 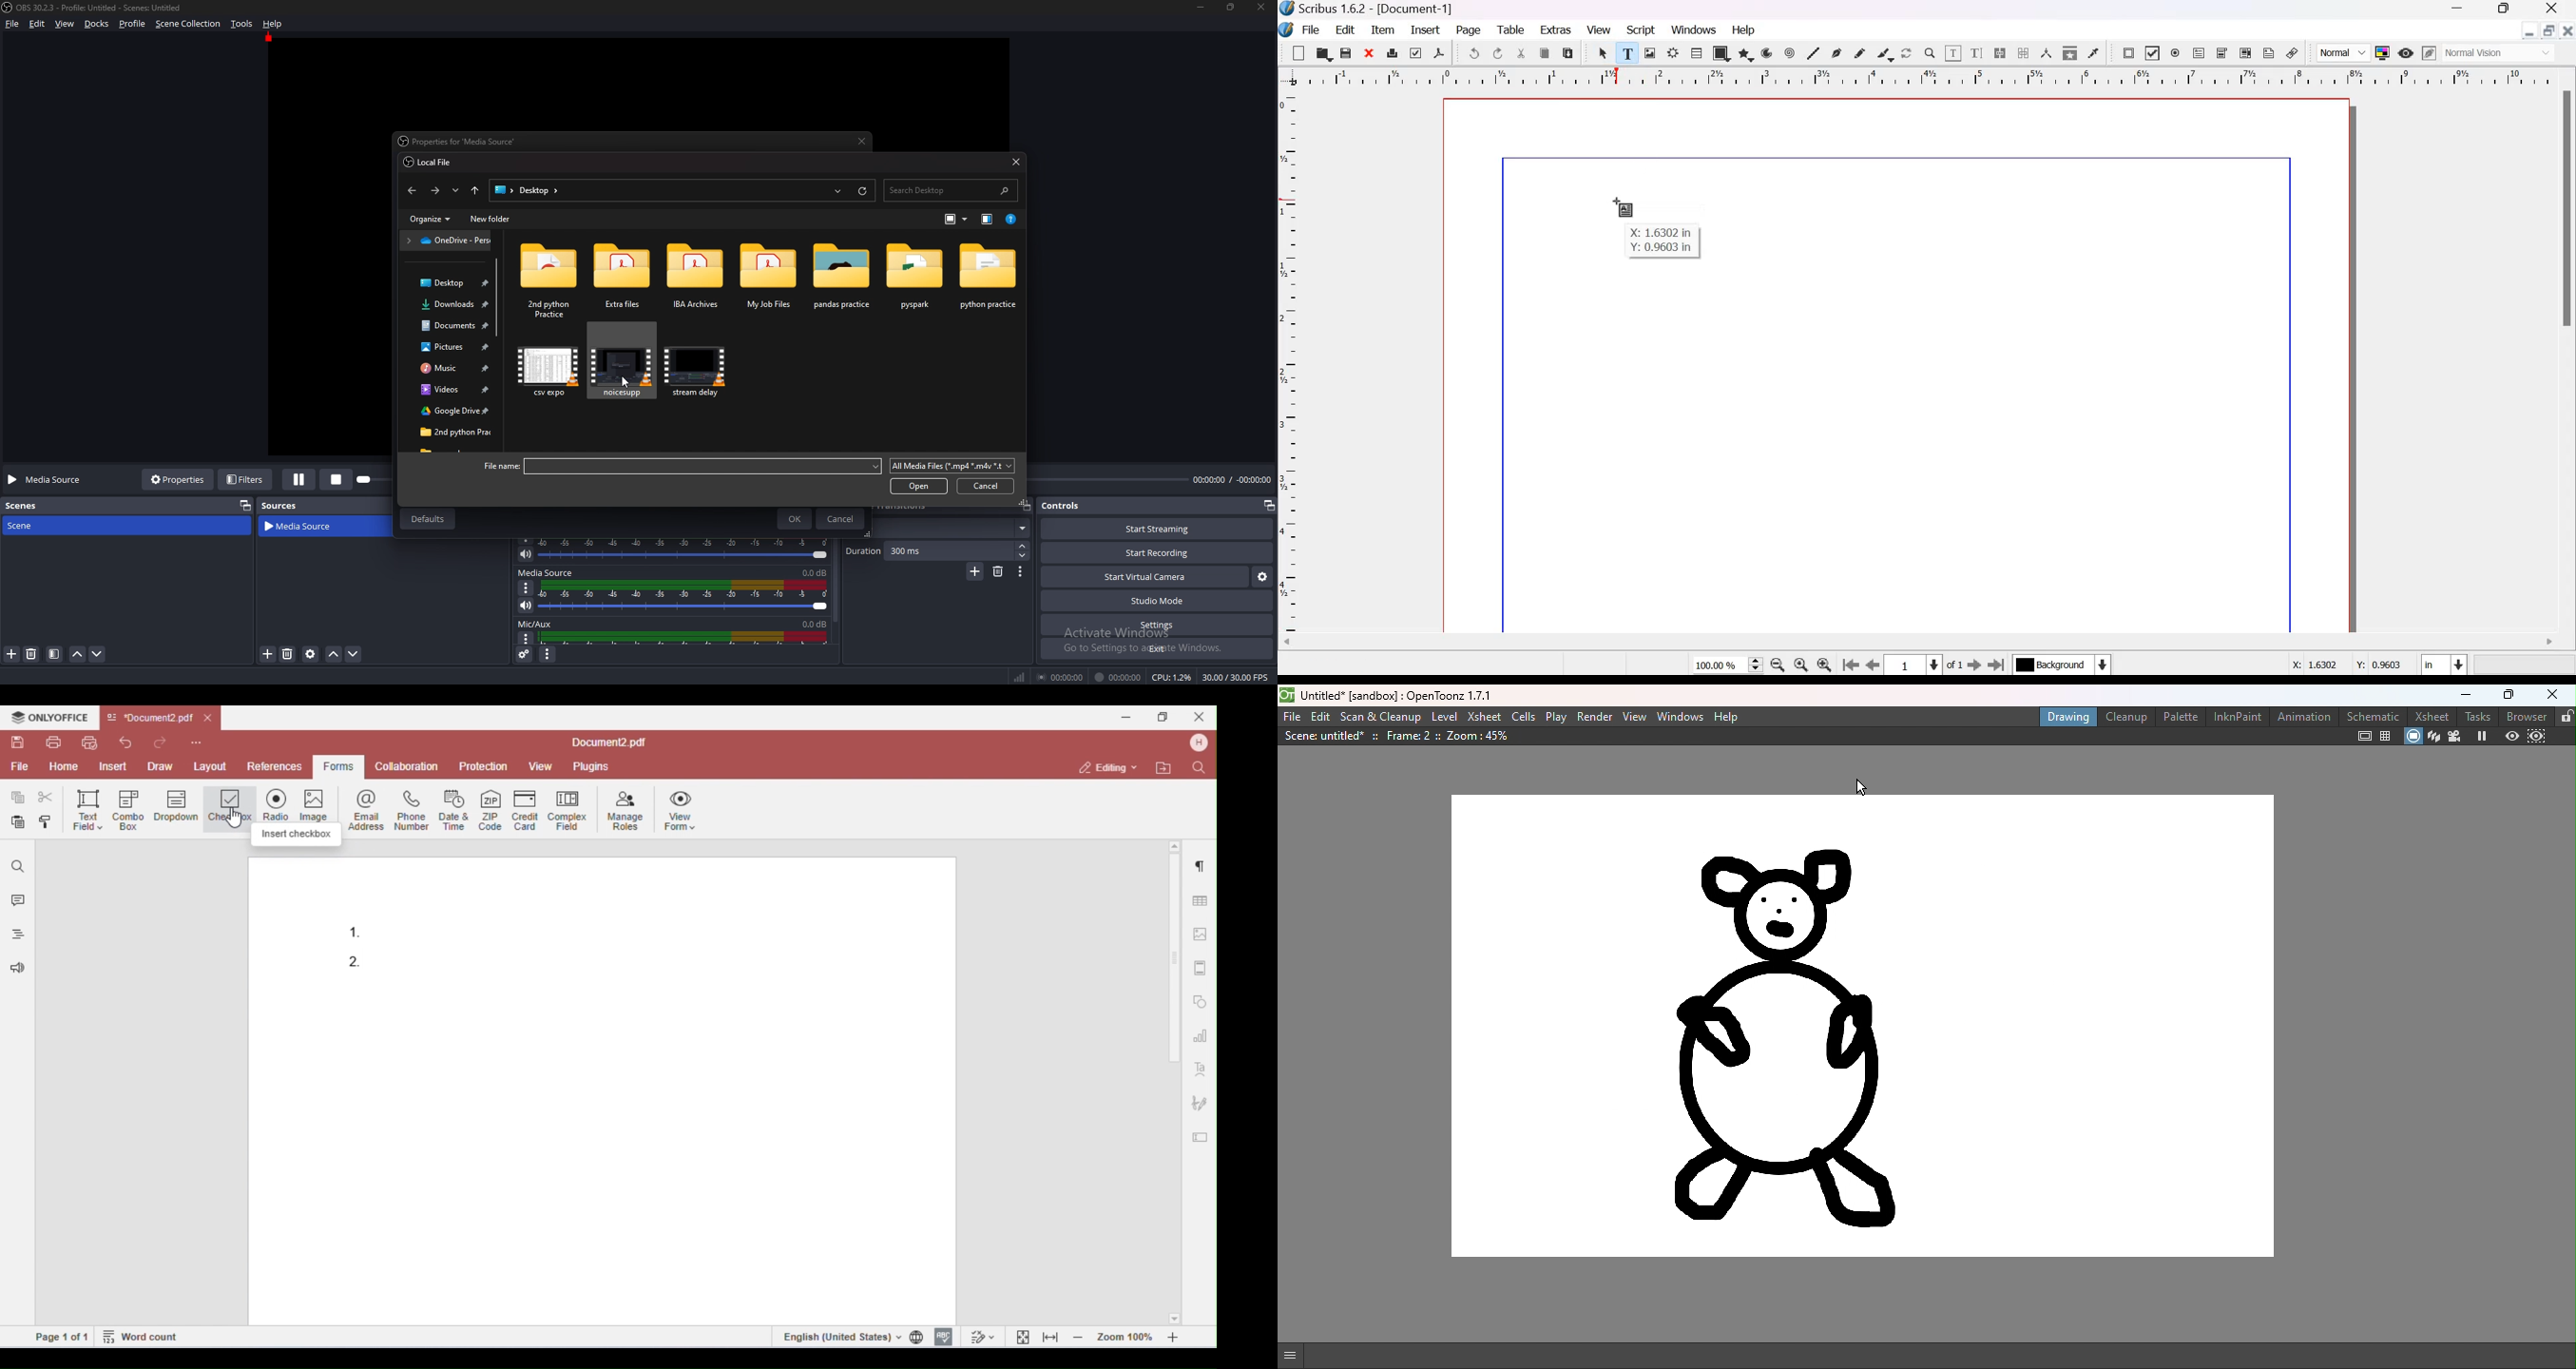 What do you see at coordinates (682, 467) in the screenshot?
I see `File names` at bounding box center [682, 467].